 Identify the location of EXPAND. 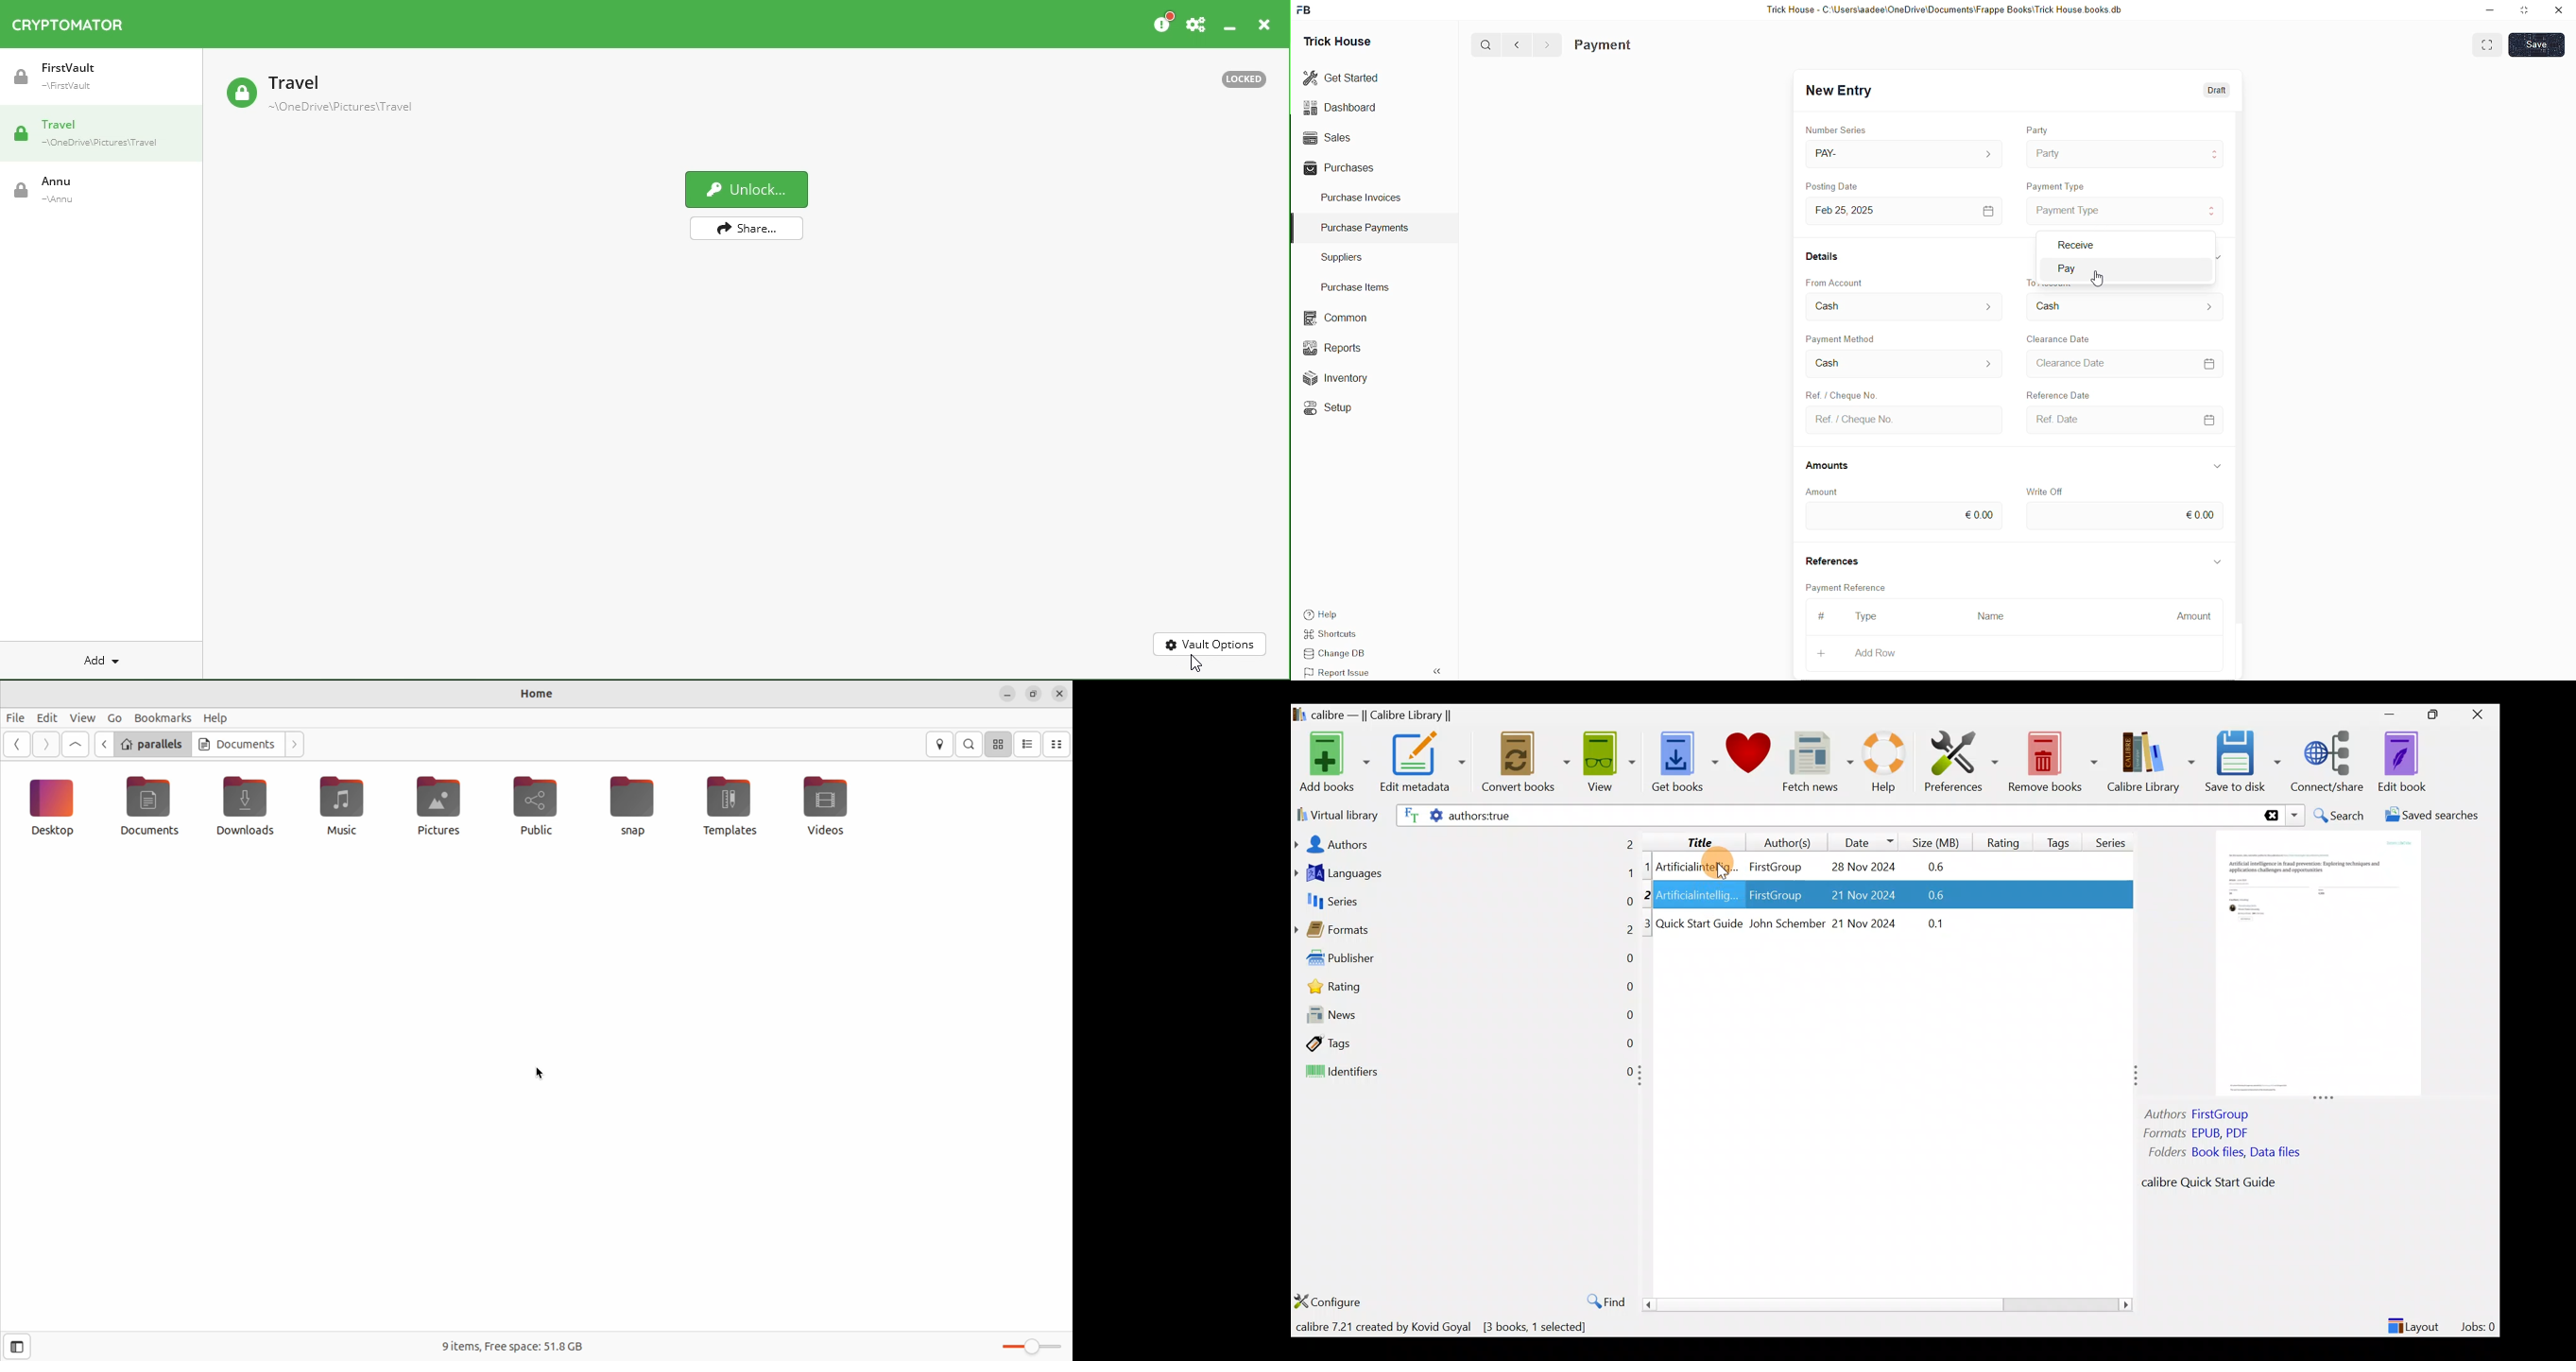
(2490, 44).